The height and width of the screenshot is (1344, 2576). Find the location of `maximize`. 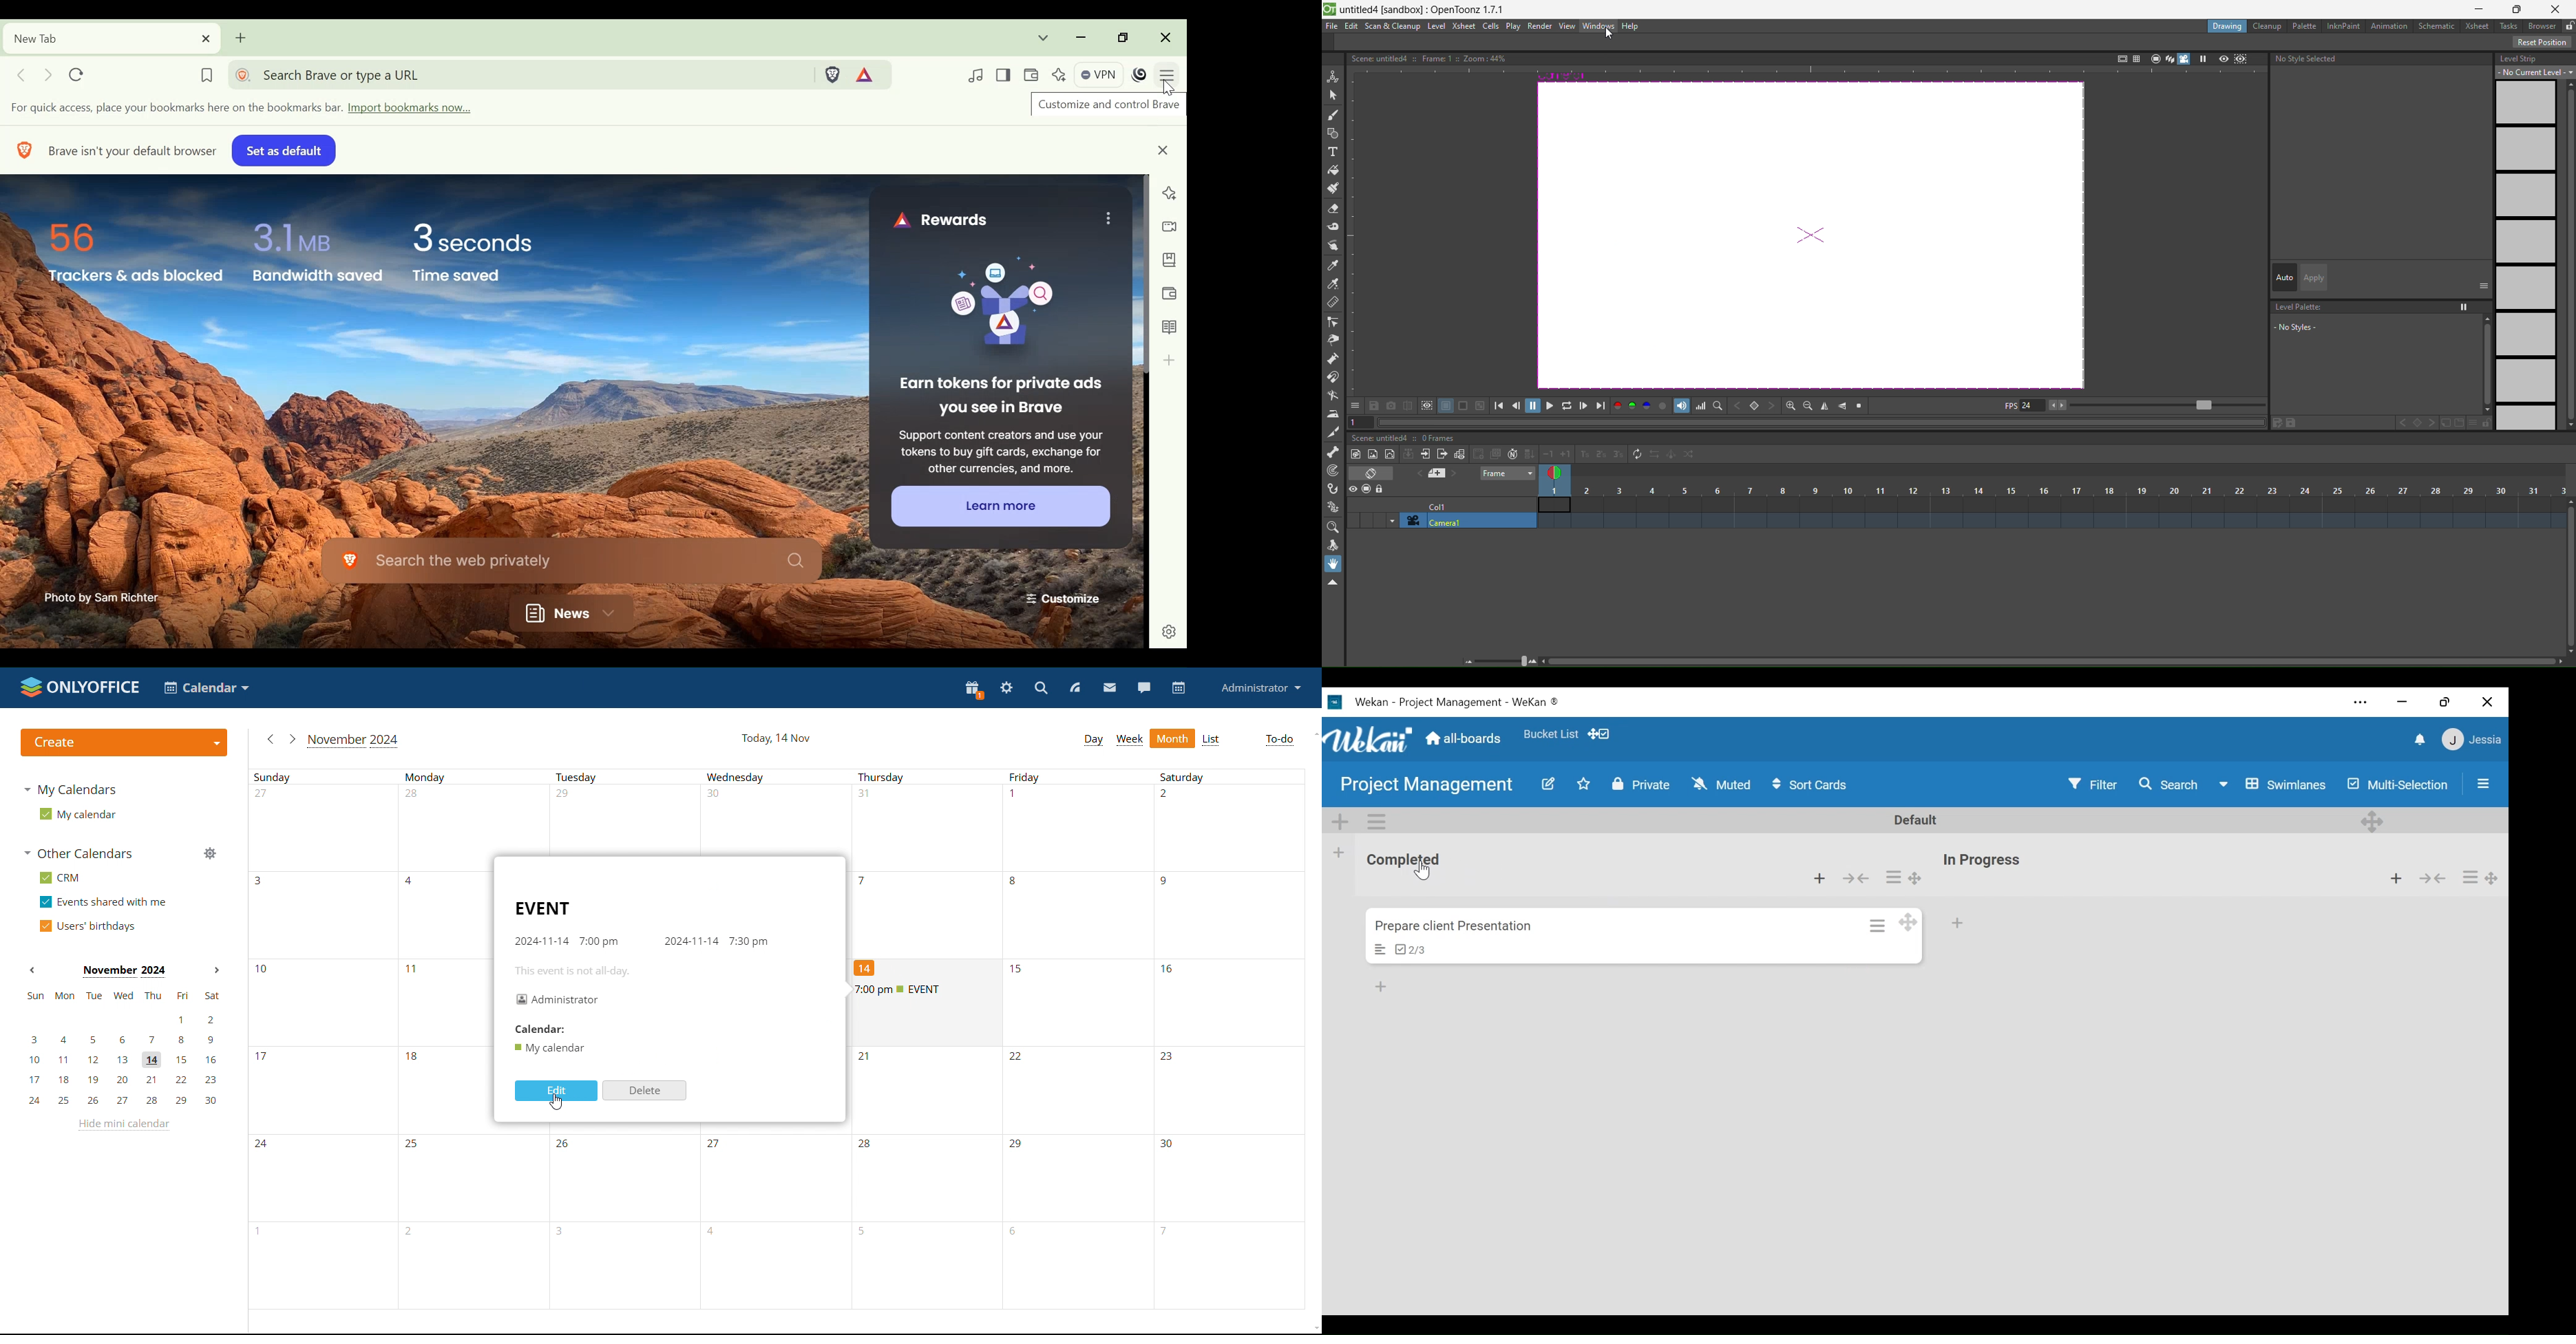

maximize is located at coordinates (2519, 8).